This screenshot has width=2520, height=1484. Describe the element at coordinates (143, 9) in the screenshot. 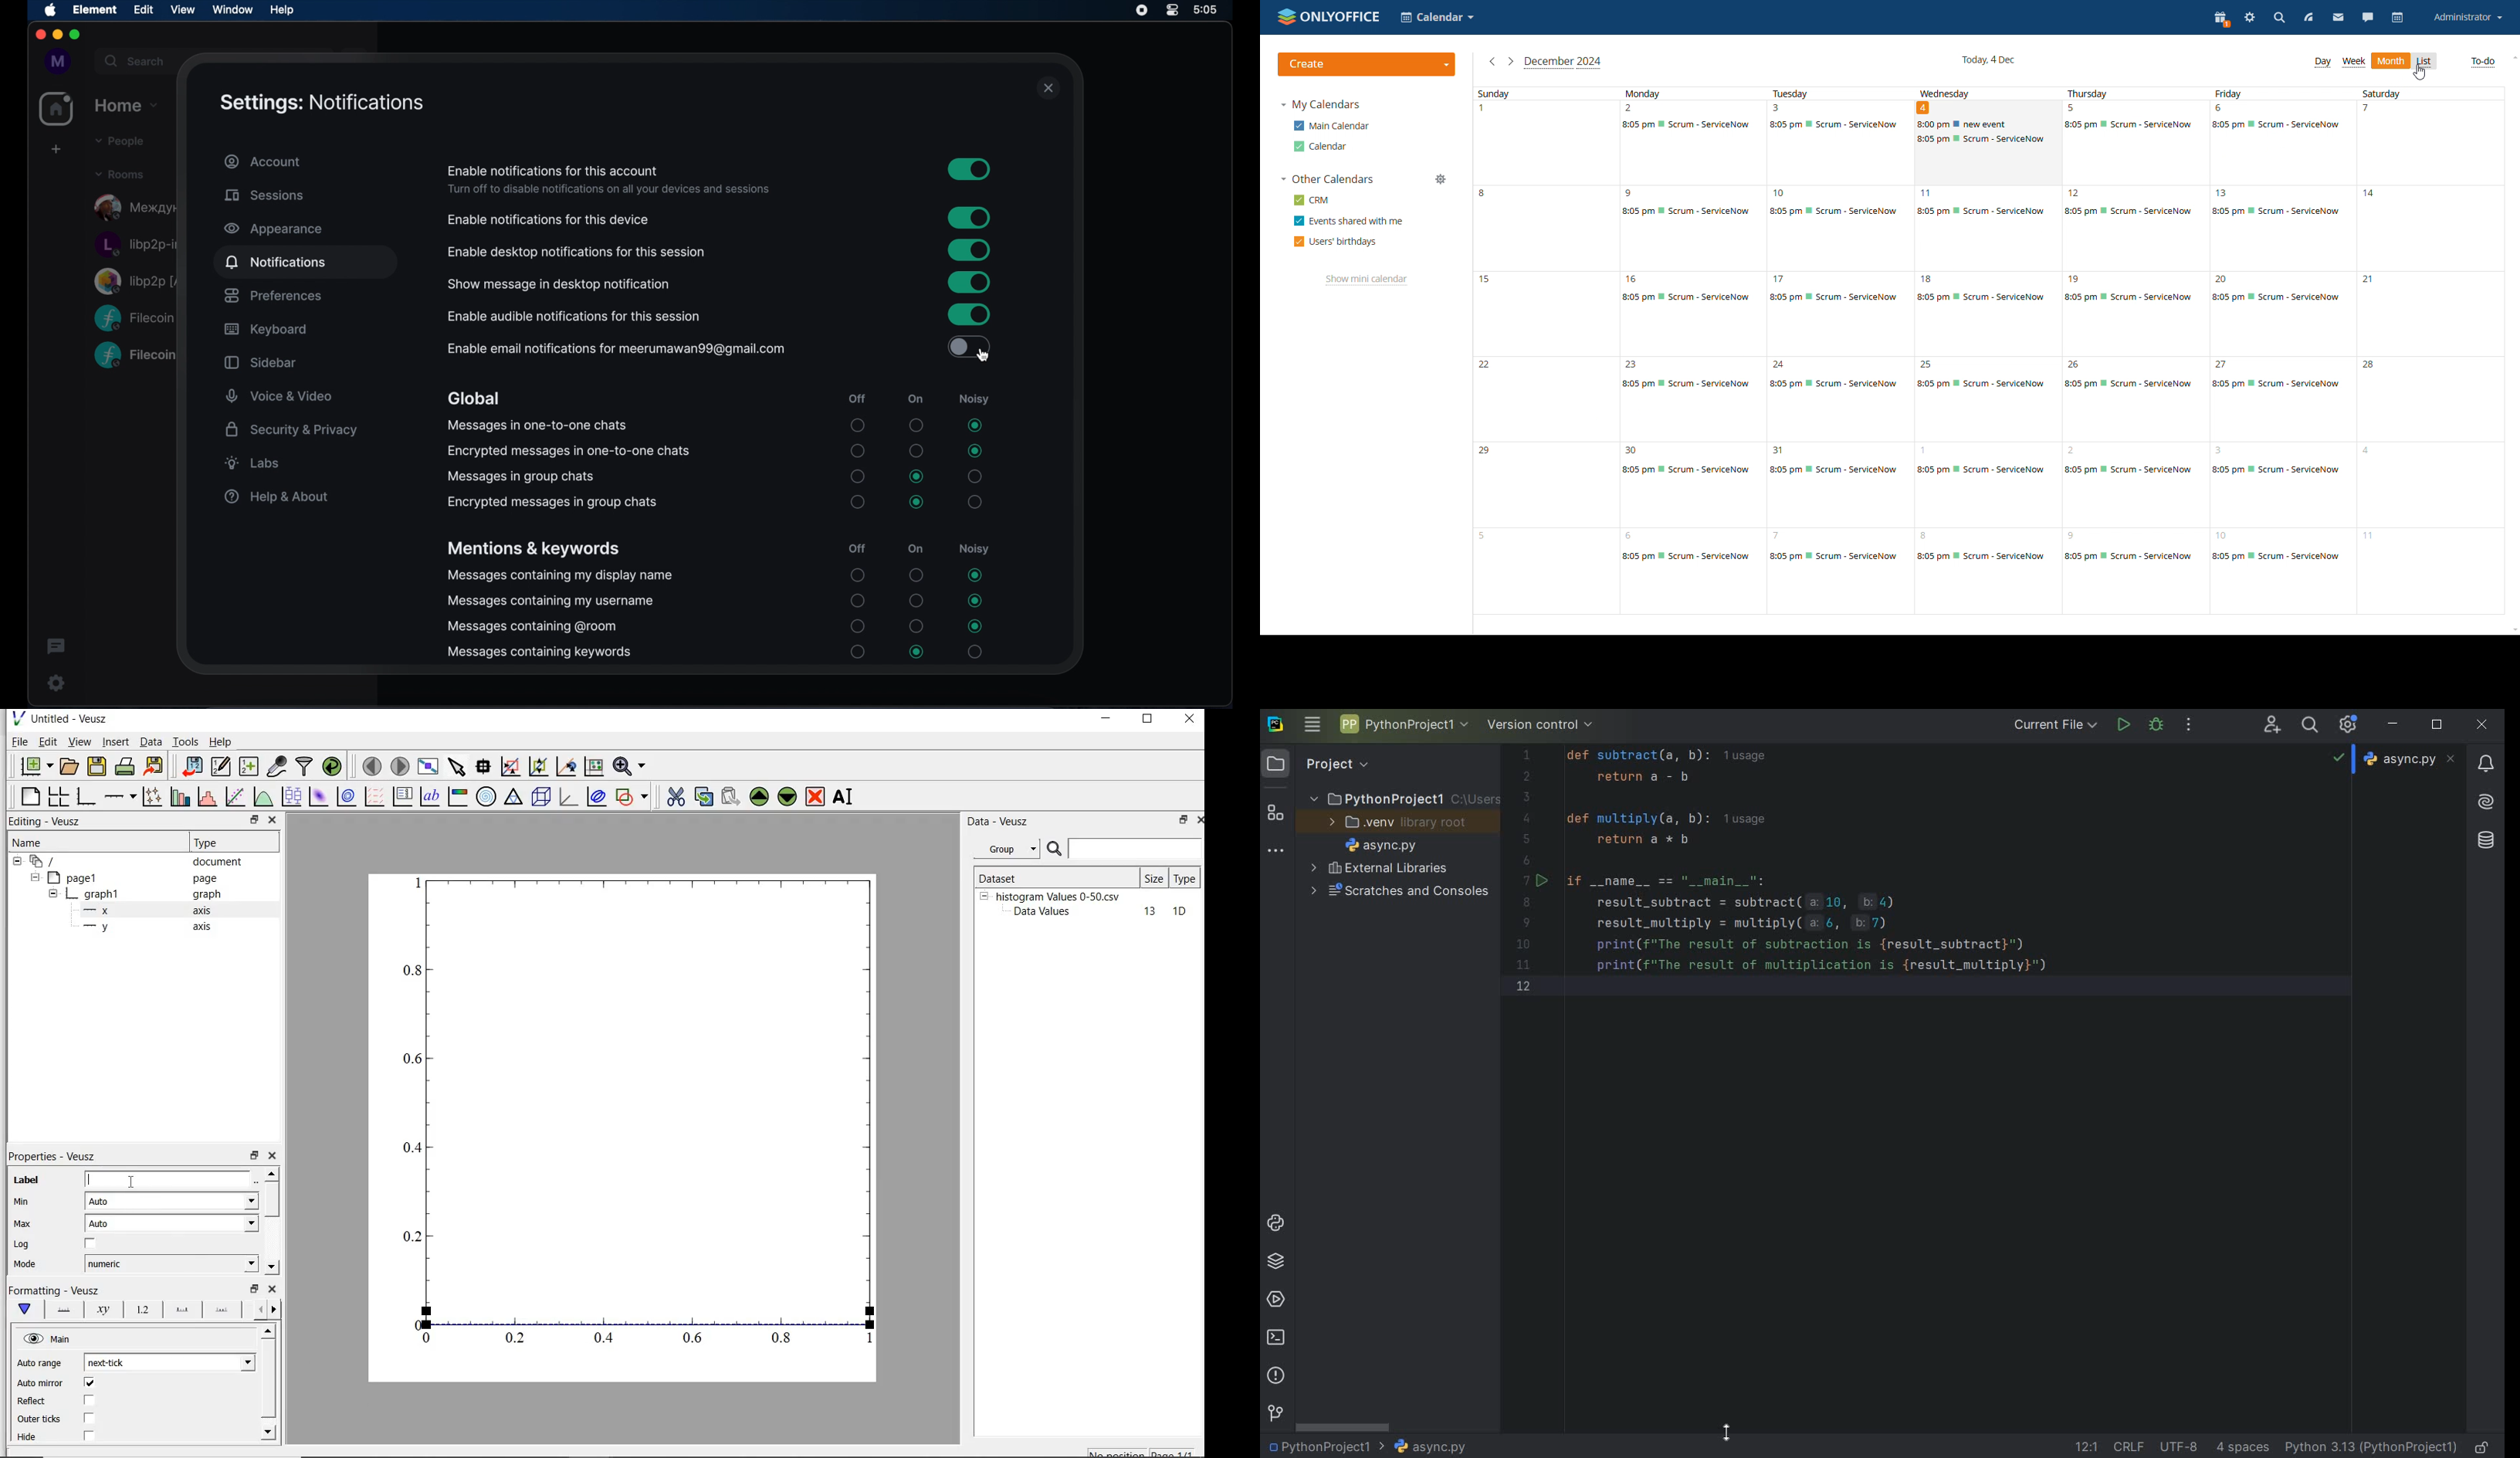

I see `edit` at that location.